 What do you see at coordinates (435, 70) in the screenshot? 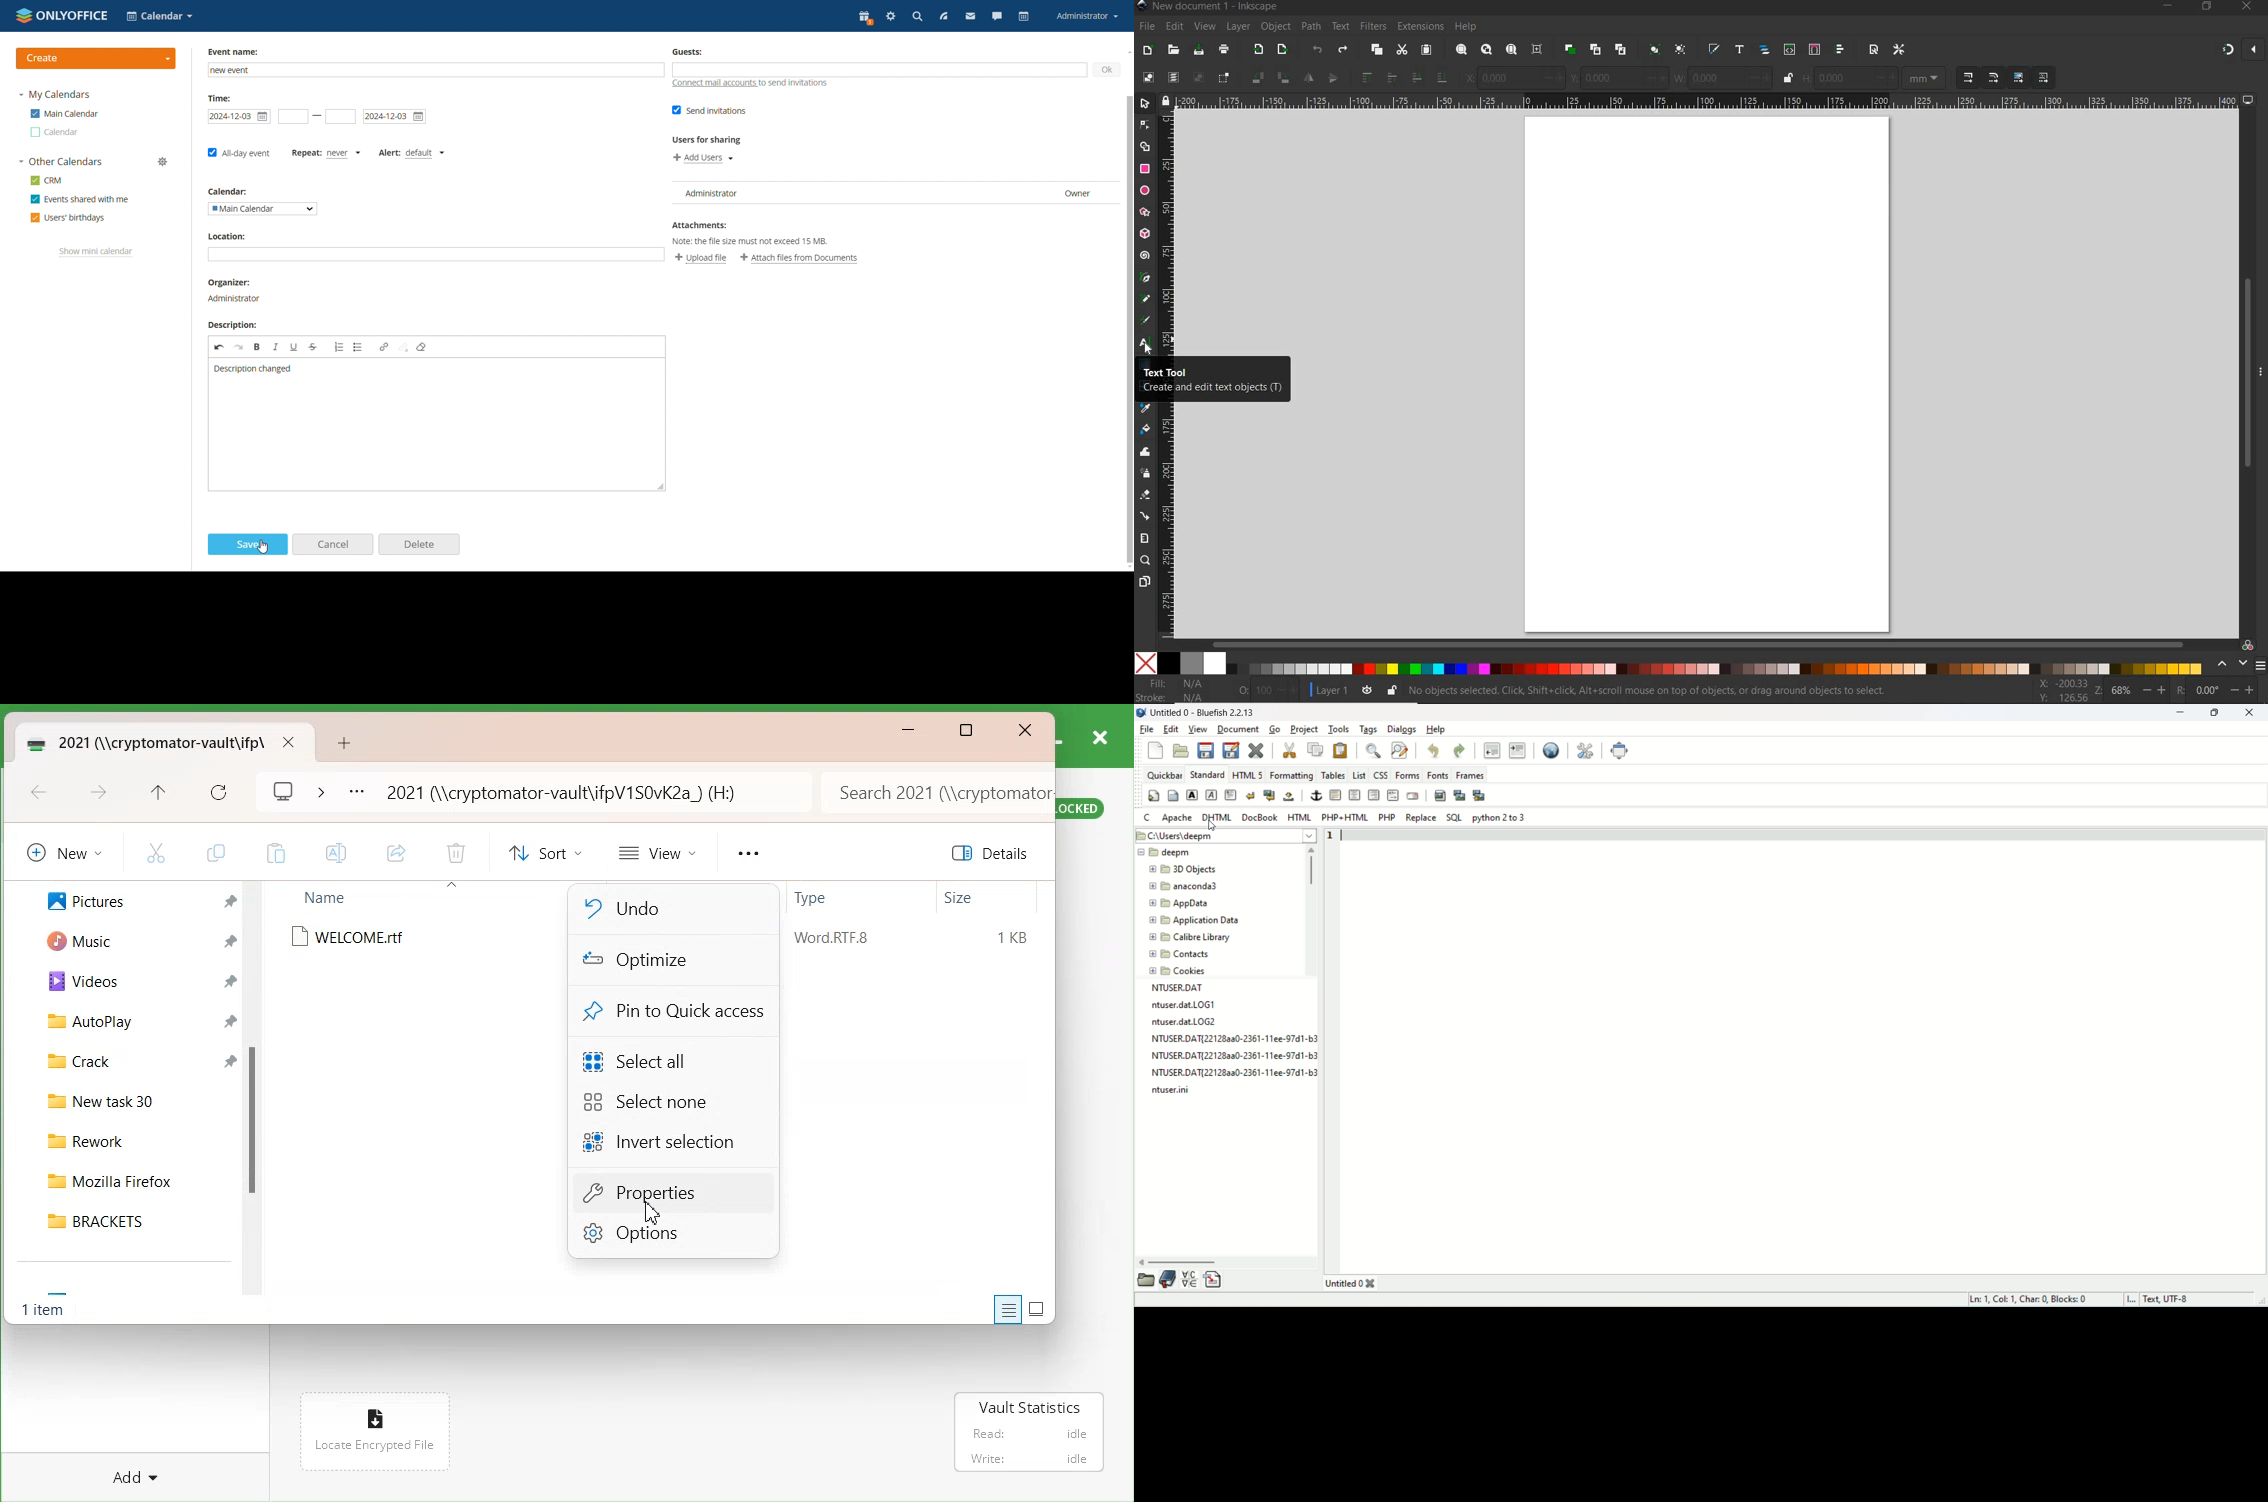
I see `add event name` at bounding box center [435, 70].